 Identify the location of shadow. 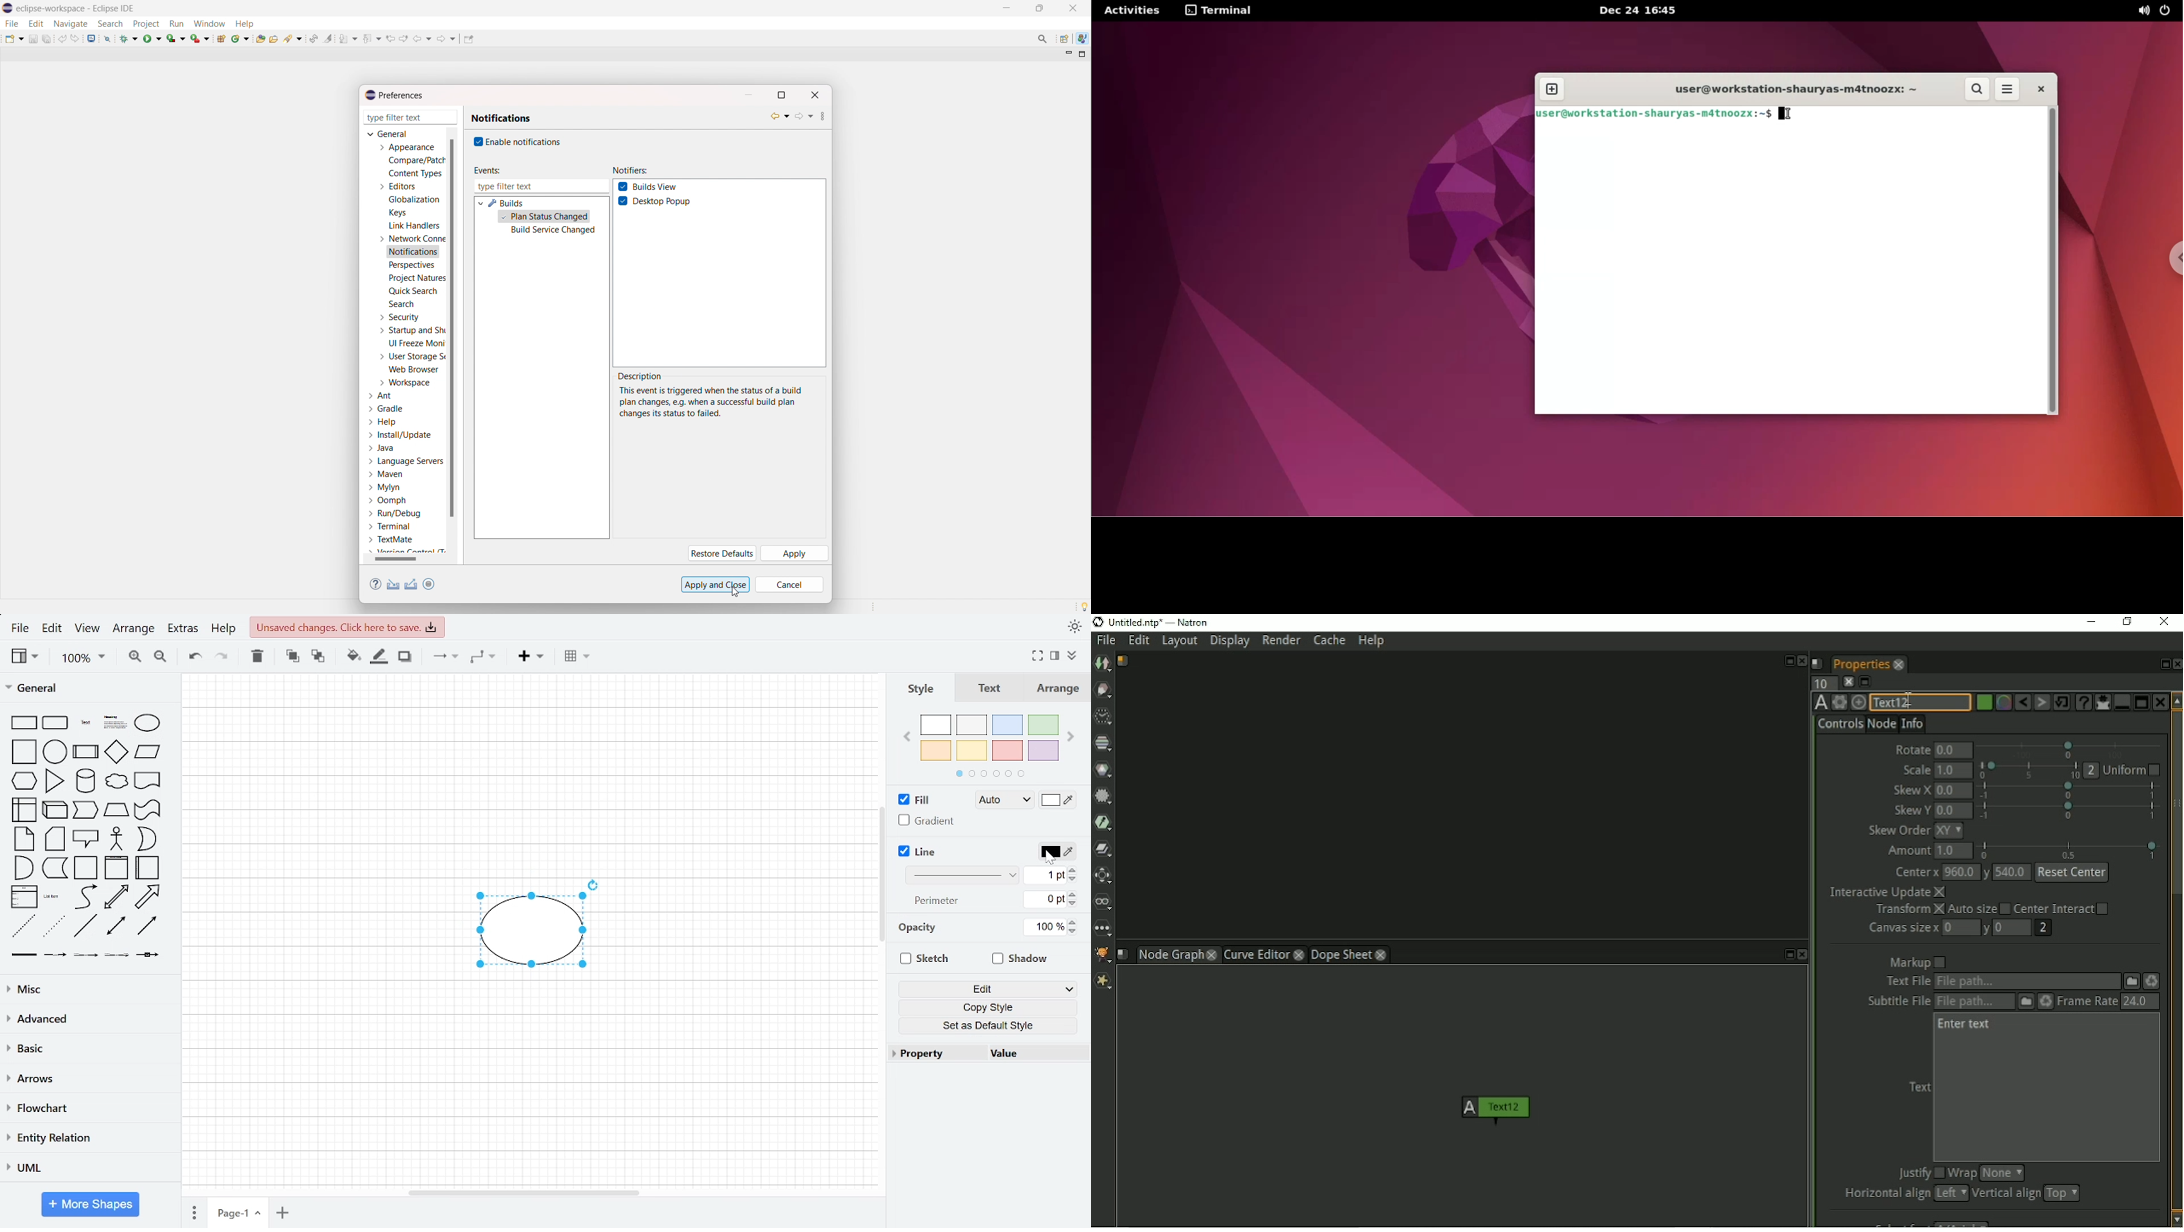
(405, 657).